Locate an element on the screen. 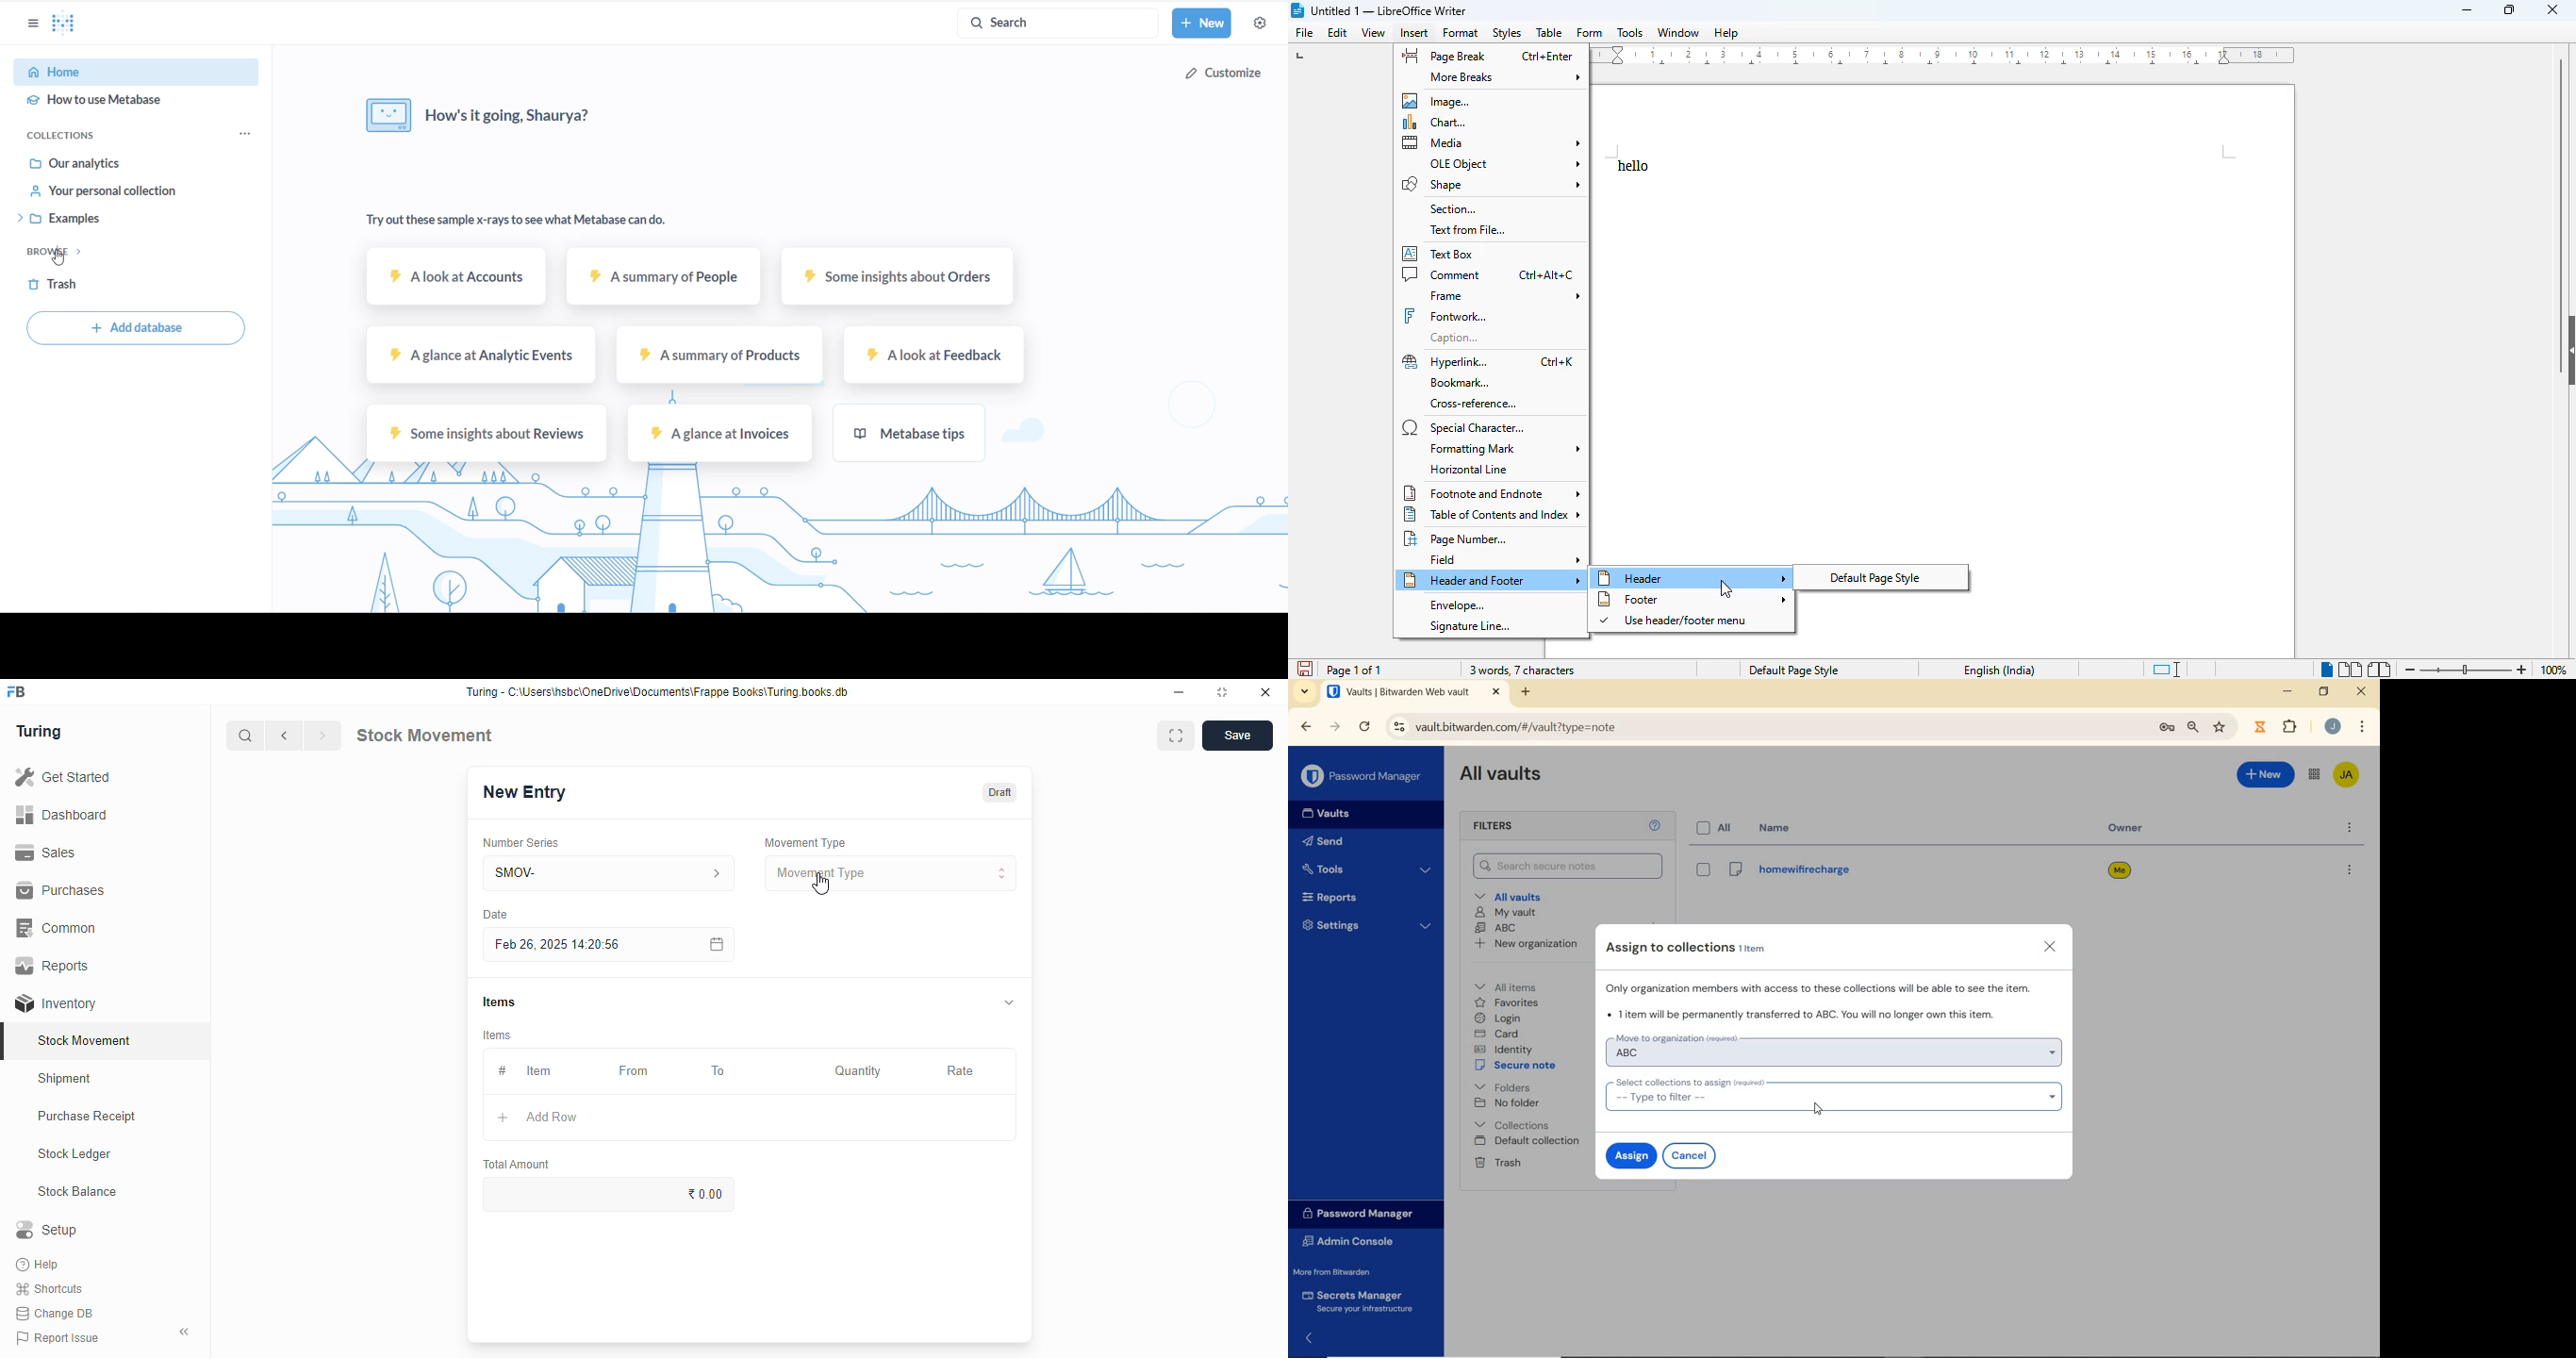  close is located at coordinates (2551, 10).